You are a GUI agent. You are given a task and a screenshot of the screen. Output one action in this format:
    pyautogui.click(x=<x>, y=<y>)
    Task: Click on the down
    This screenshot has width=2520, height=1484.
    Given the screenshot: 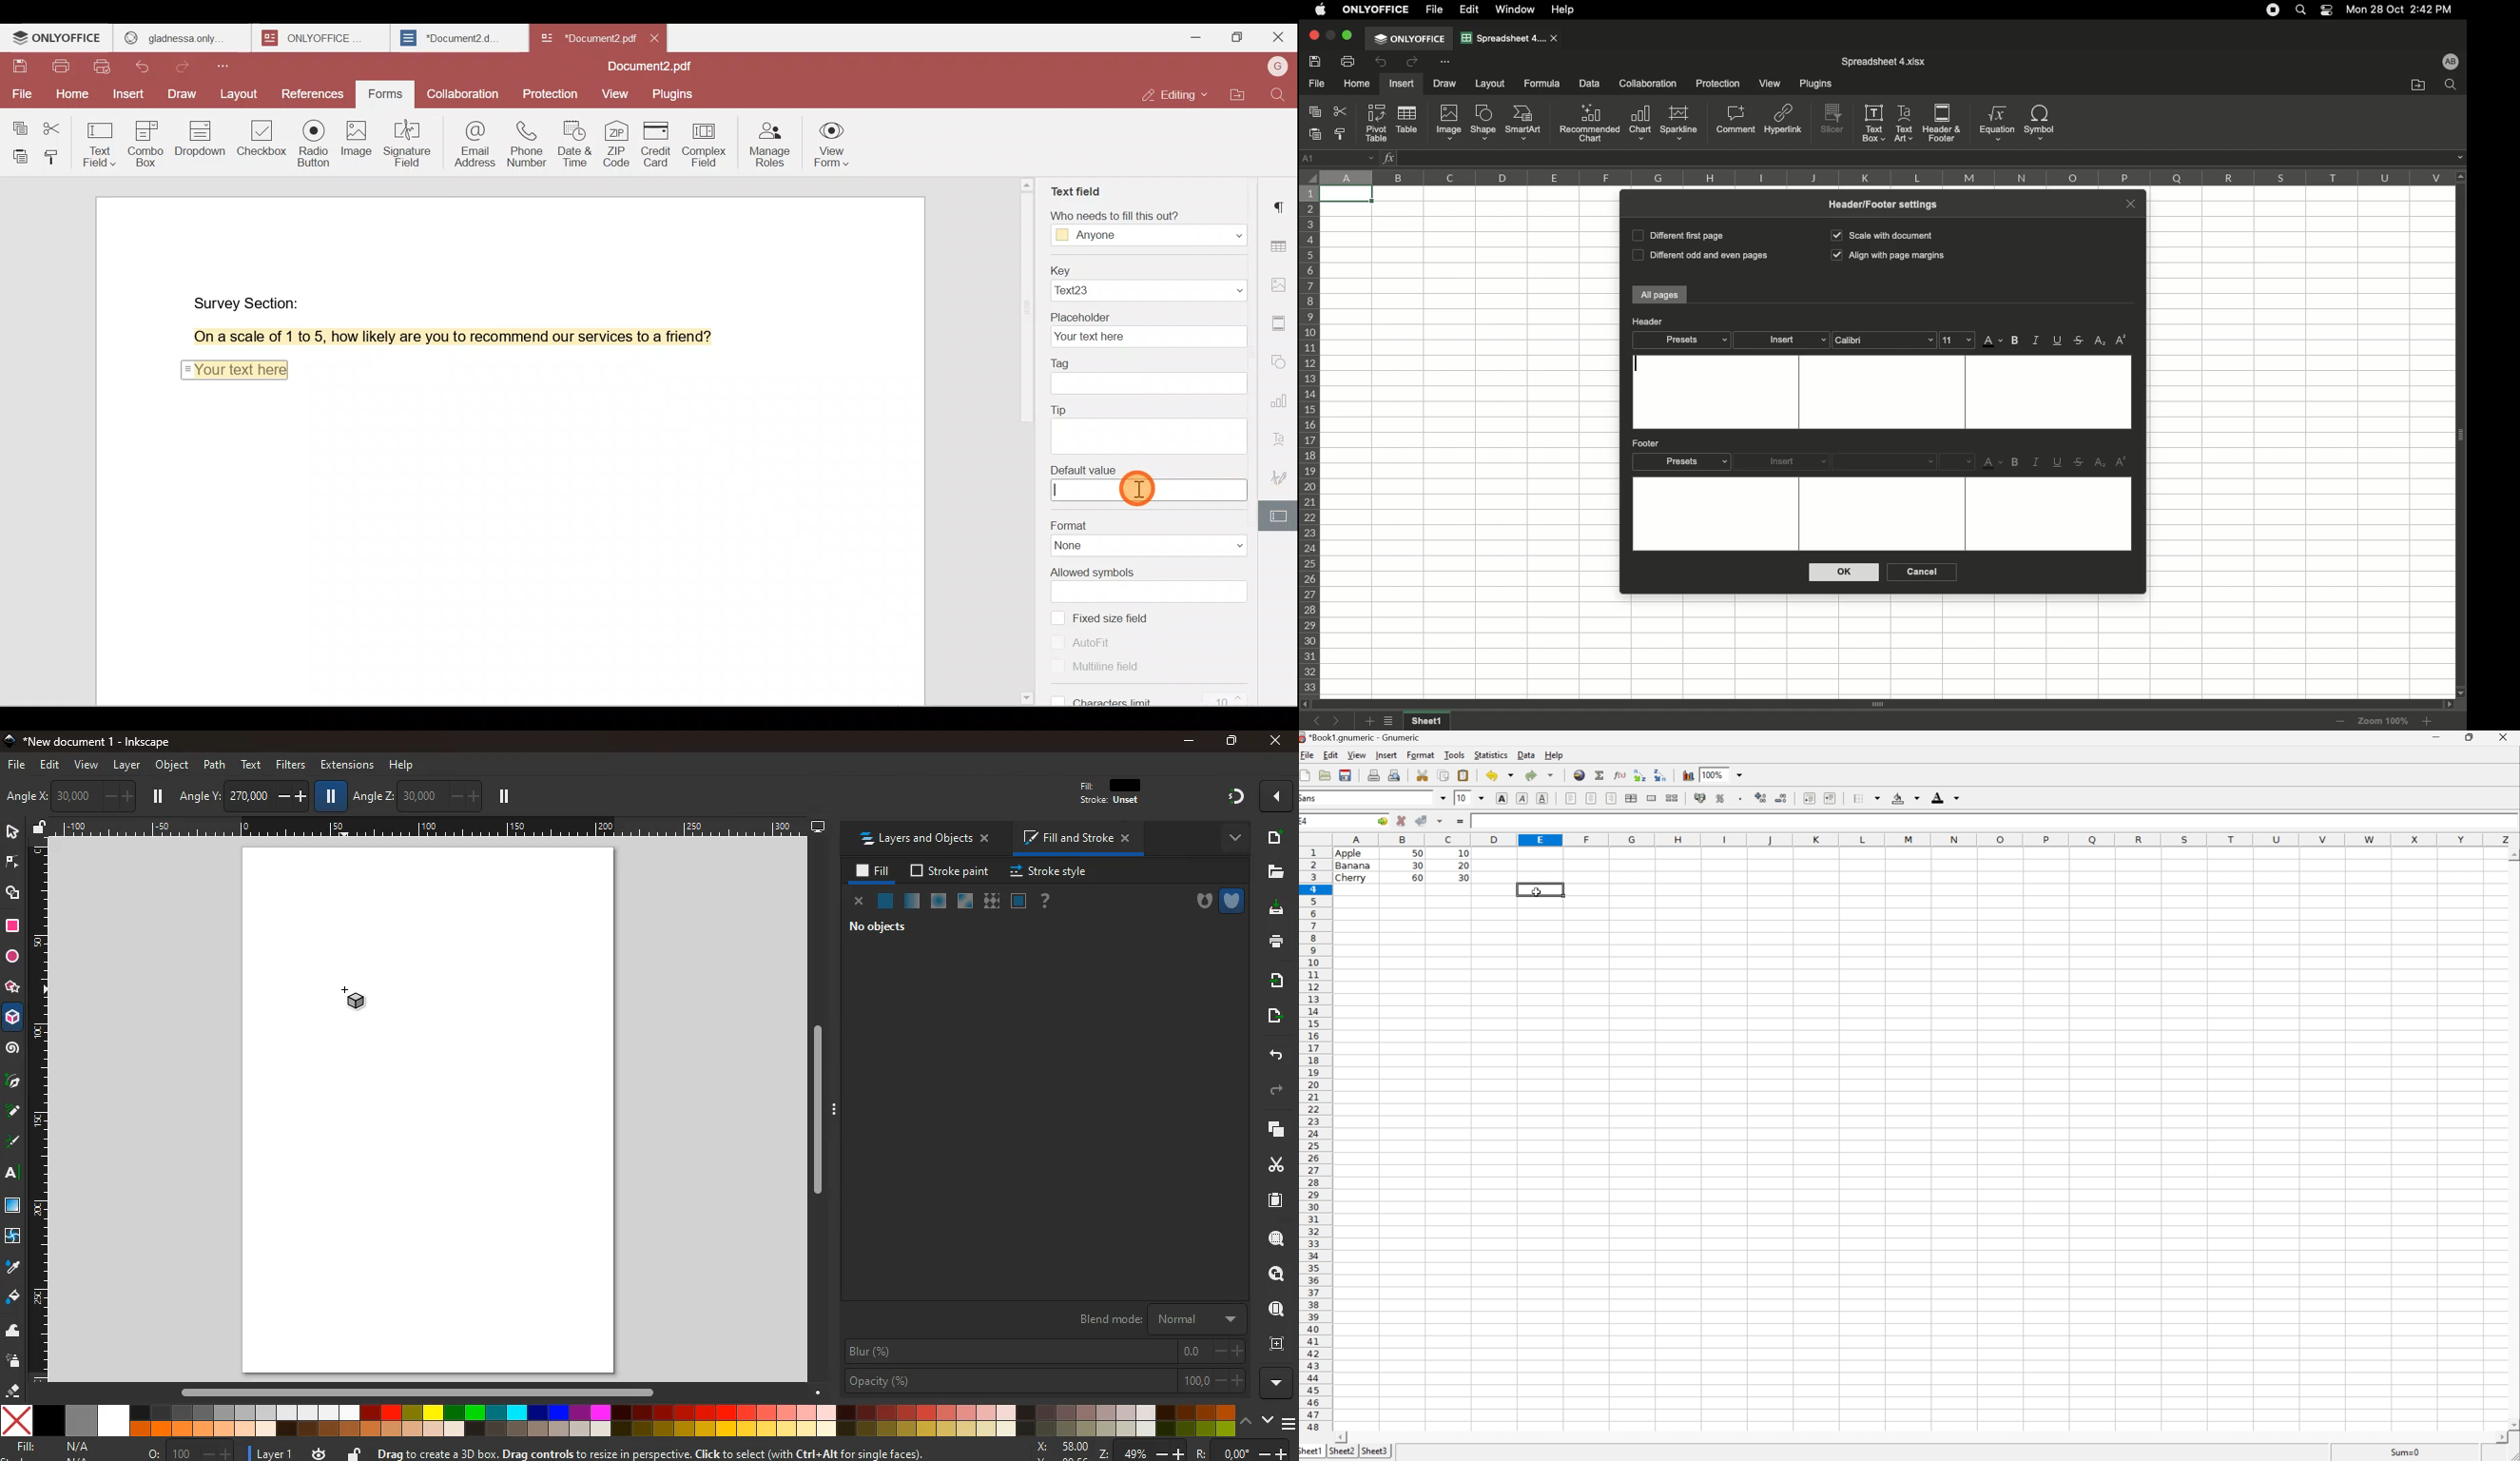 What is the action you would take?
    pyautogui.click(x=1267, y=1421)
    